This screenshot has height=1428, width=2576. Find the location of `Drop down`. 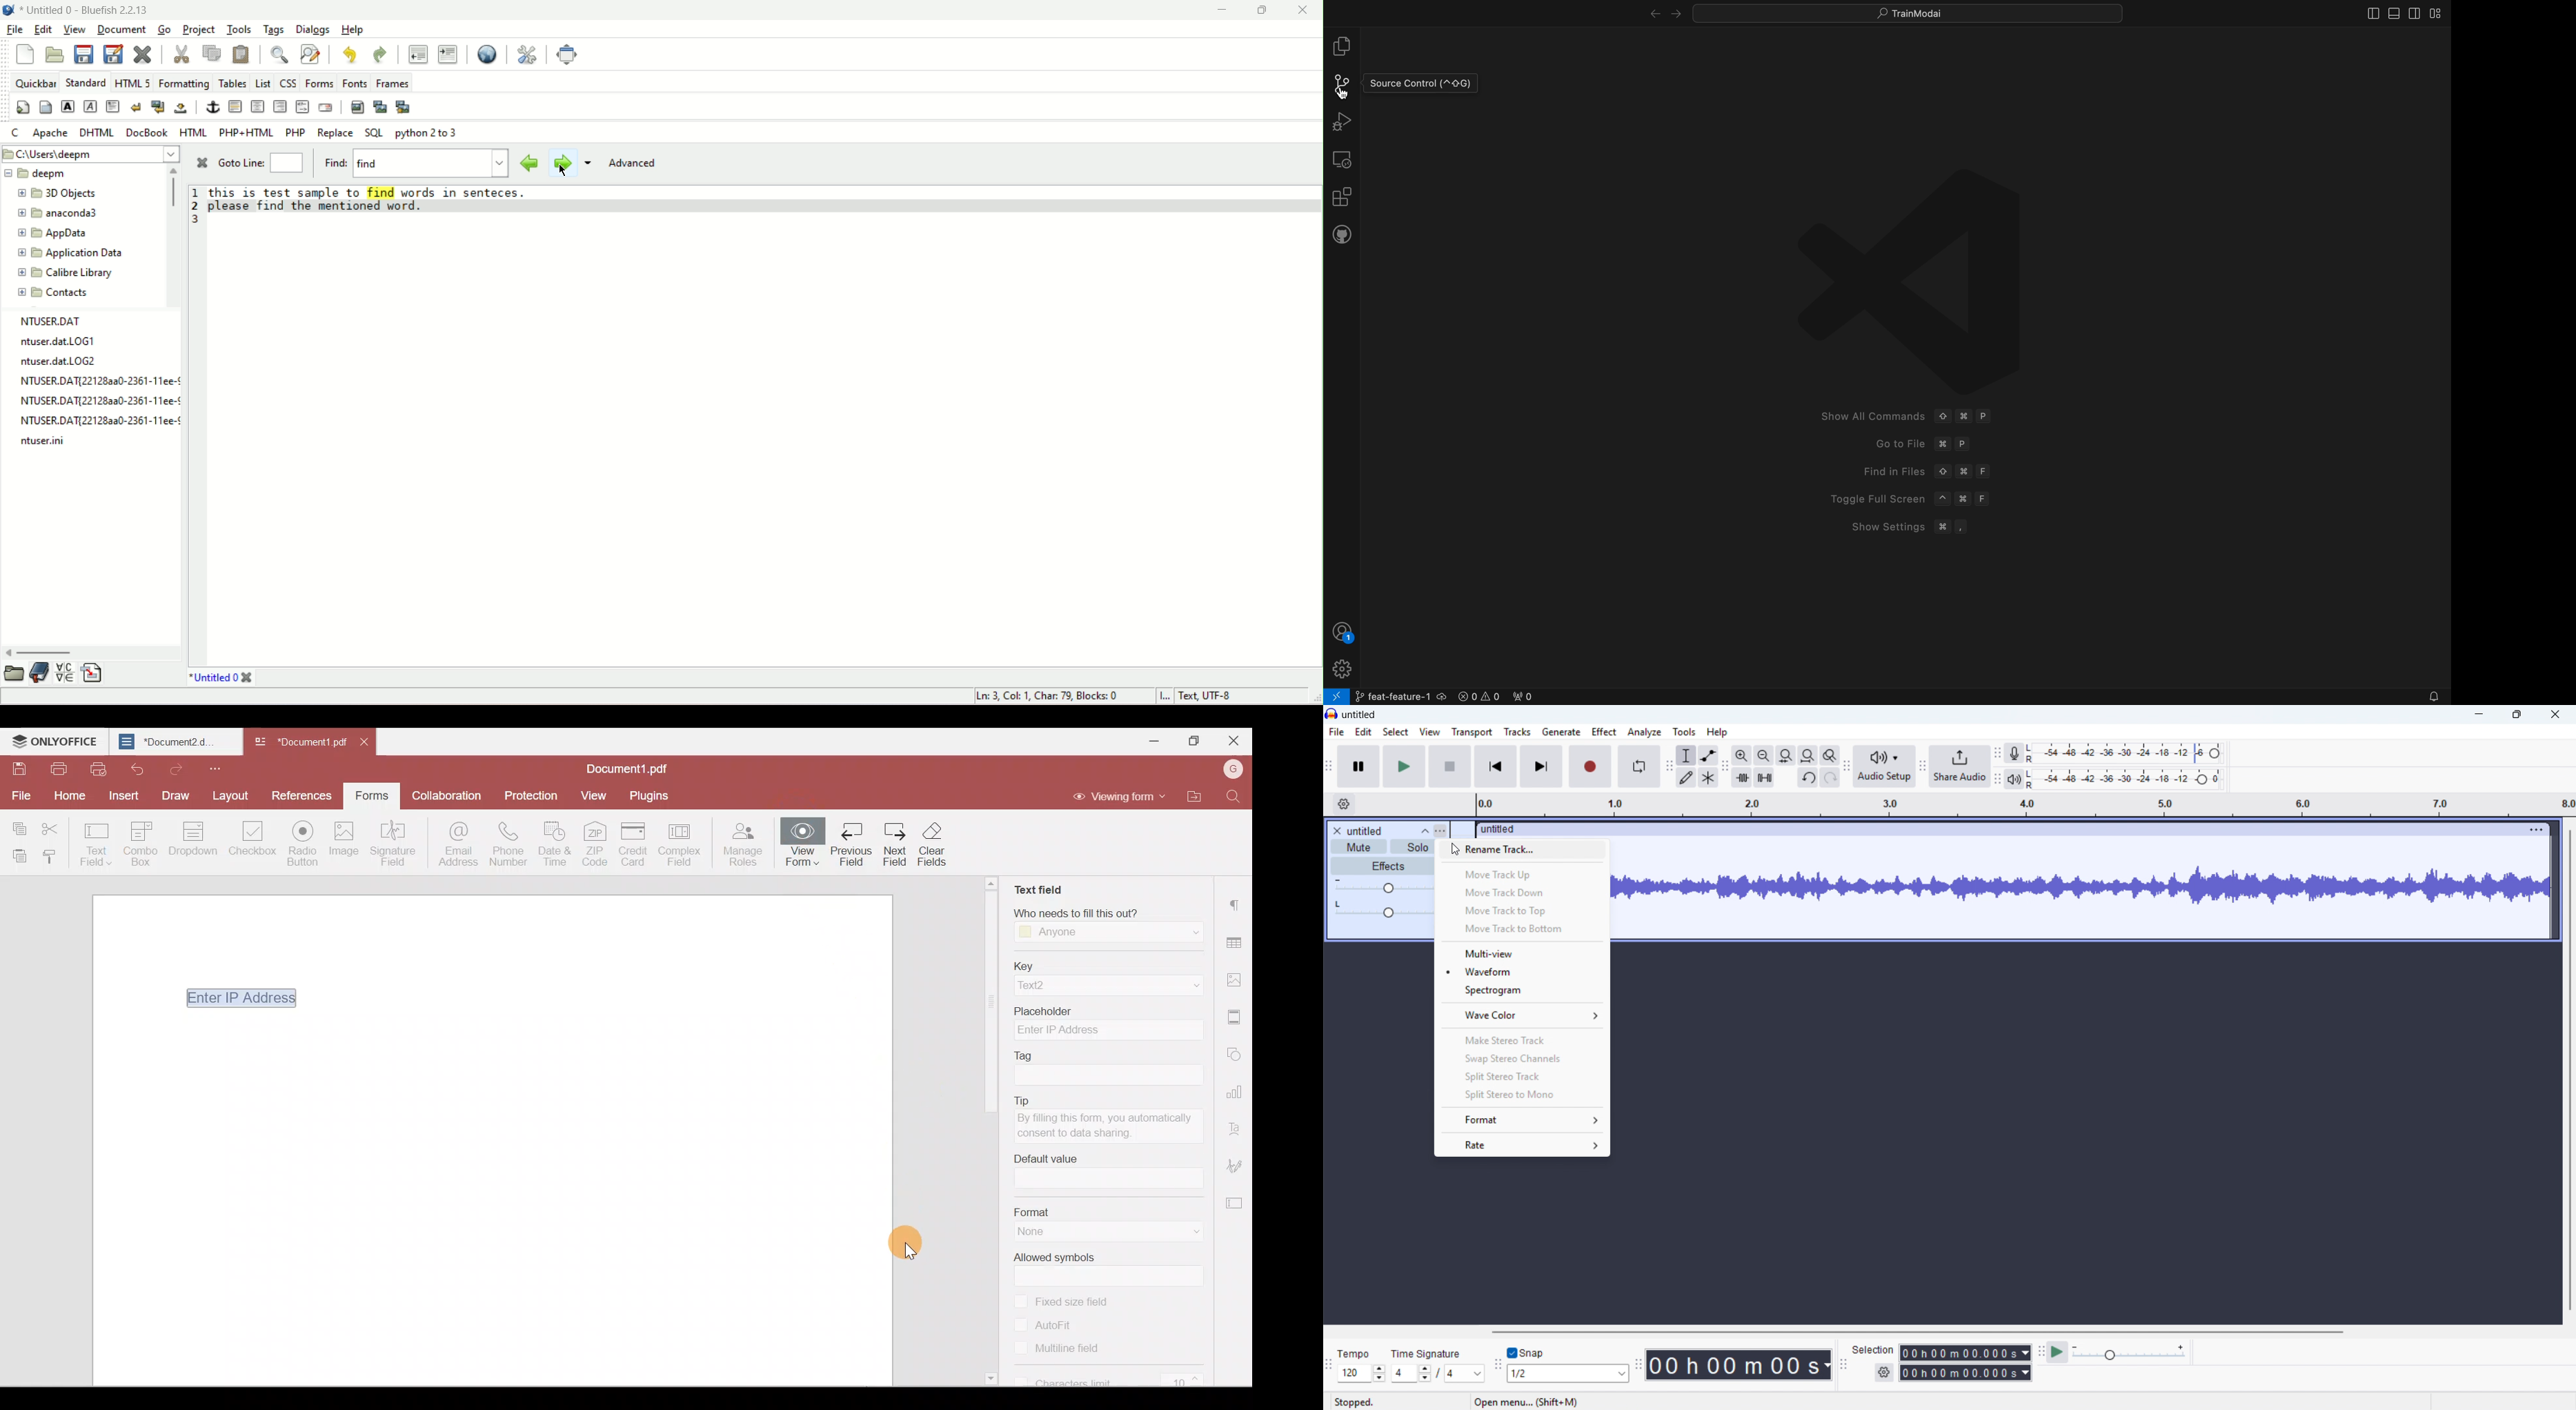

Drop down is located at coordinates (198, 840).